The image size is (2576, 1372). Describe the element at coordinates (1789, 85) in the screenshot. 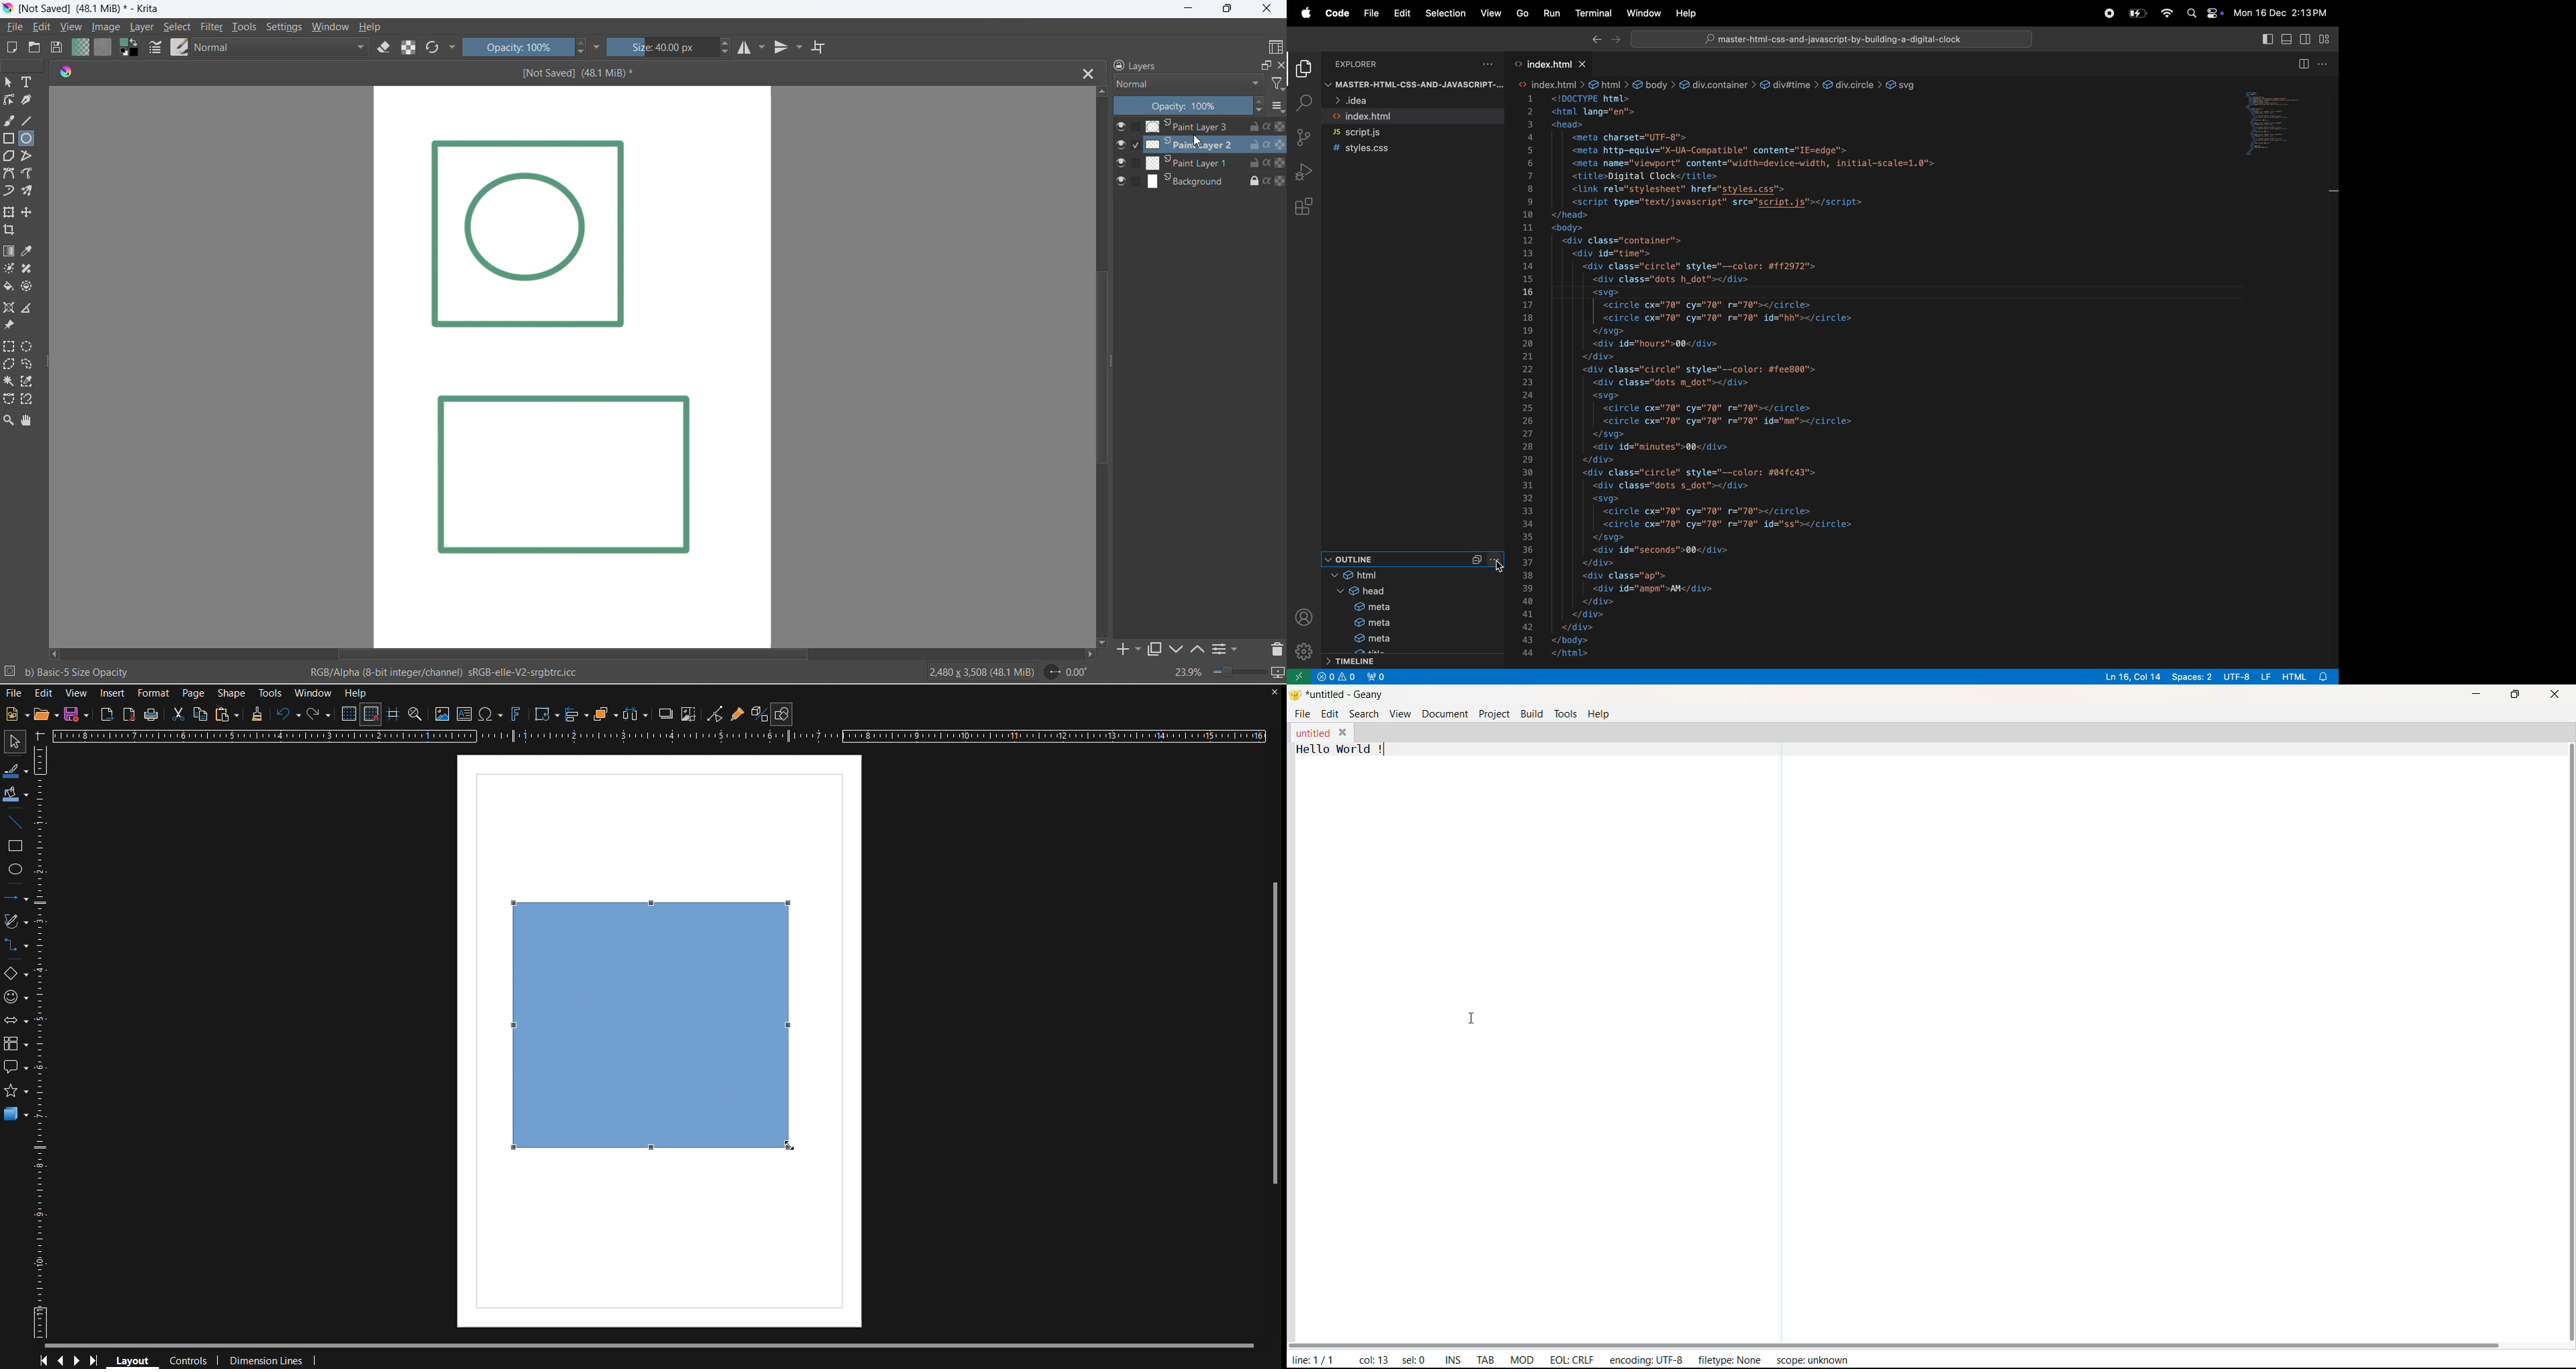

I see `div` at that location.